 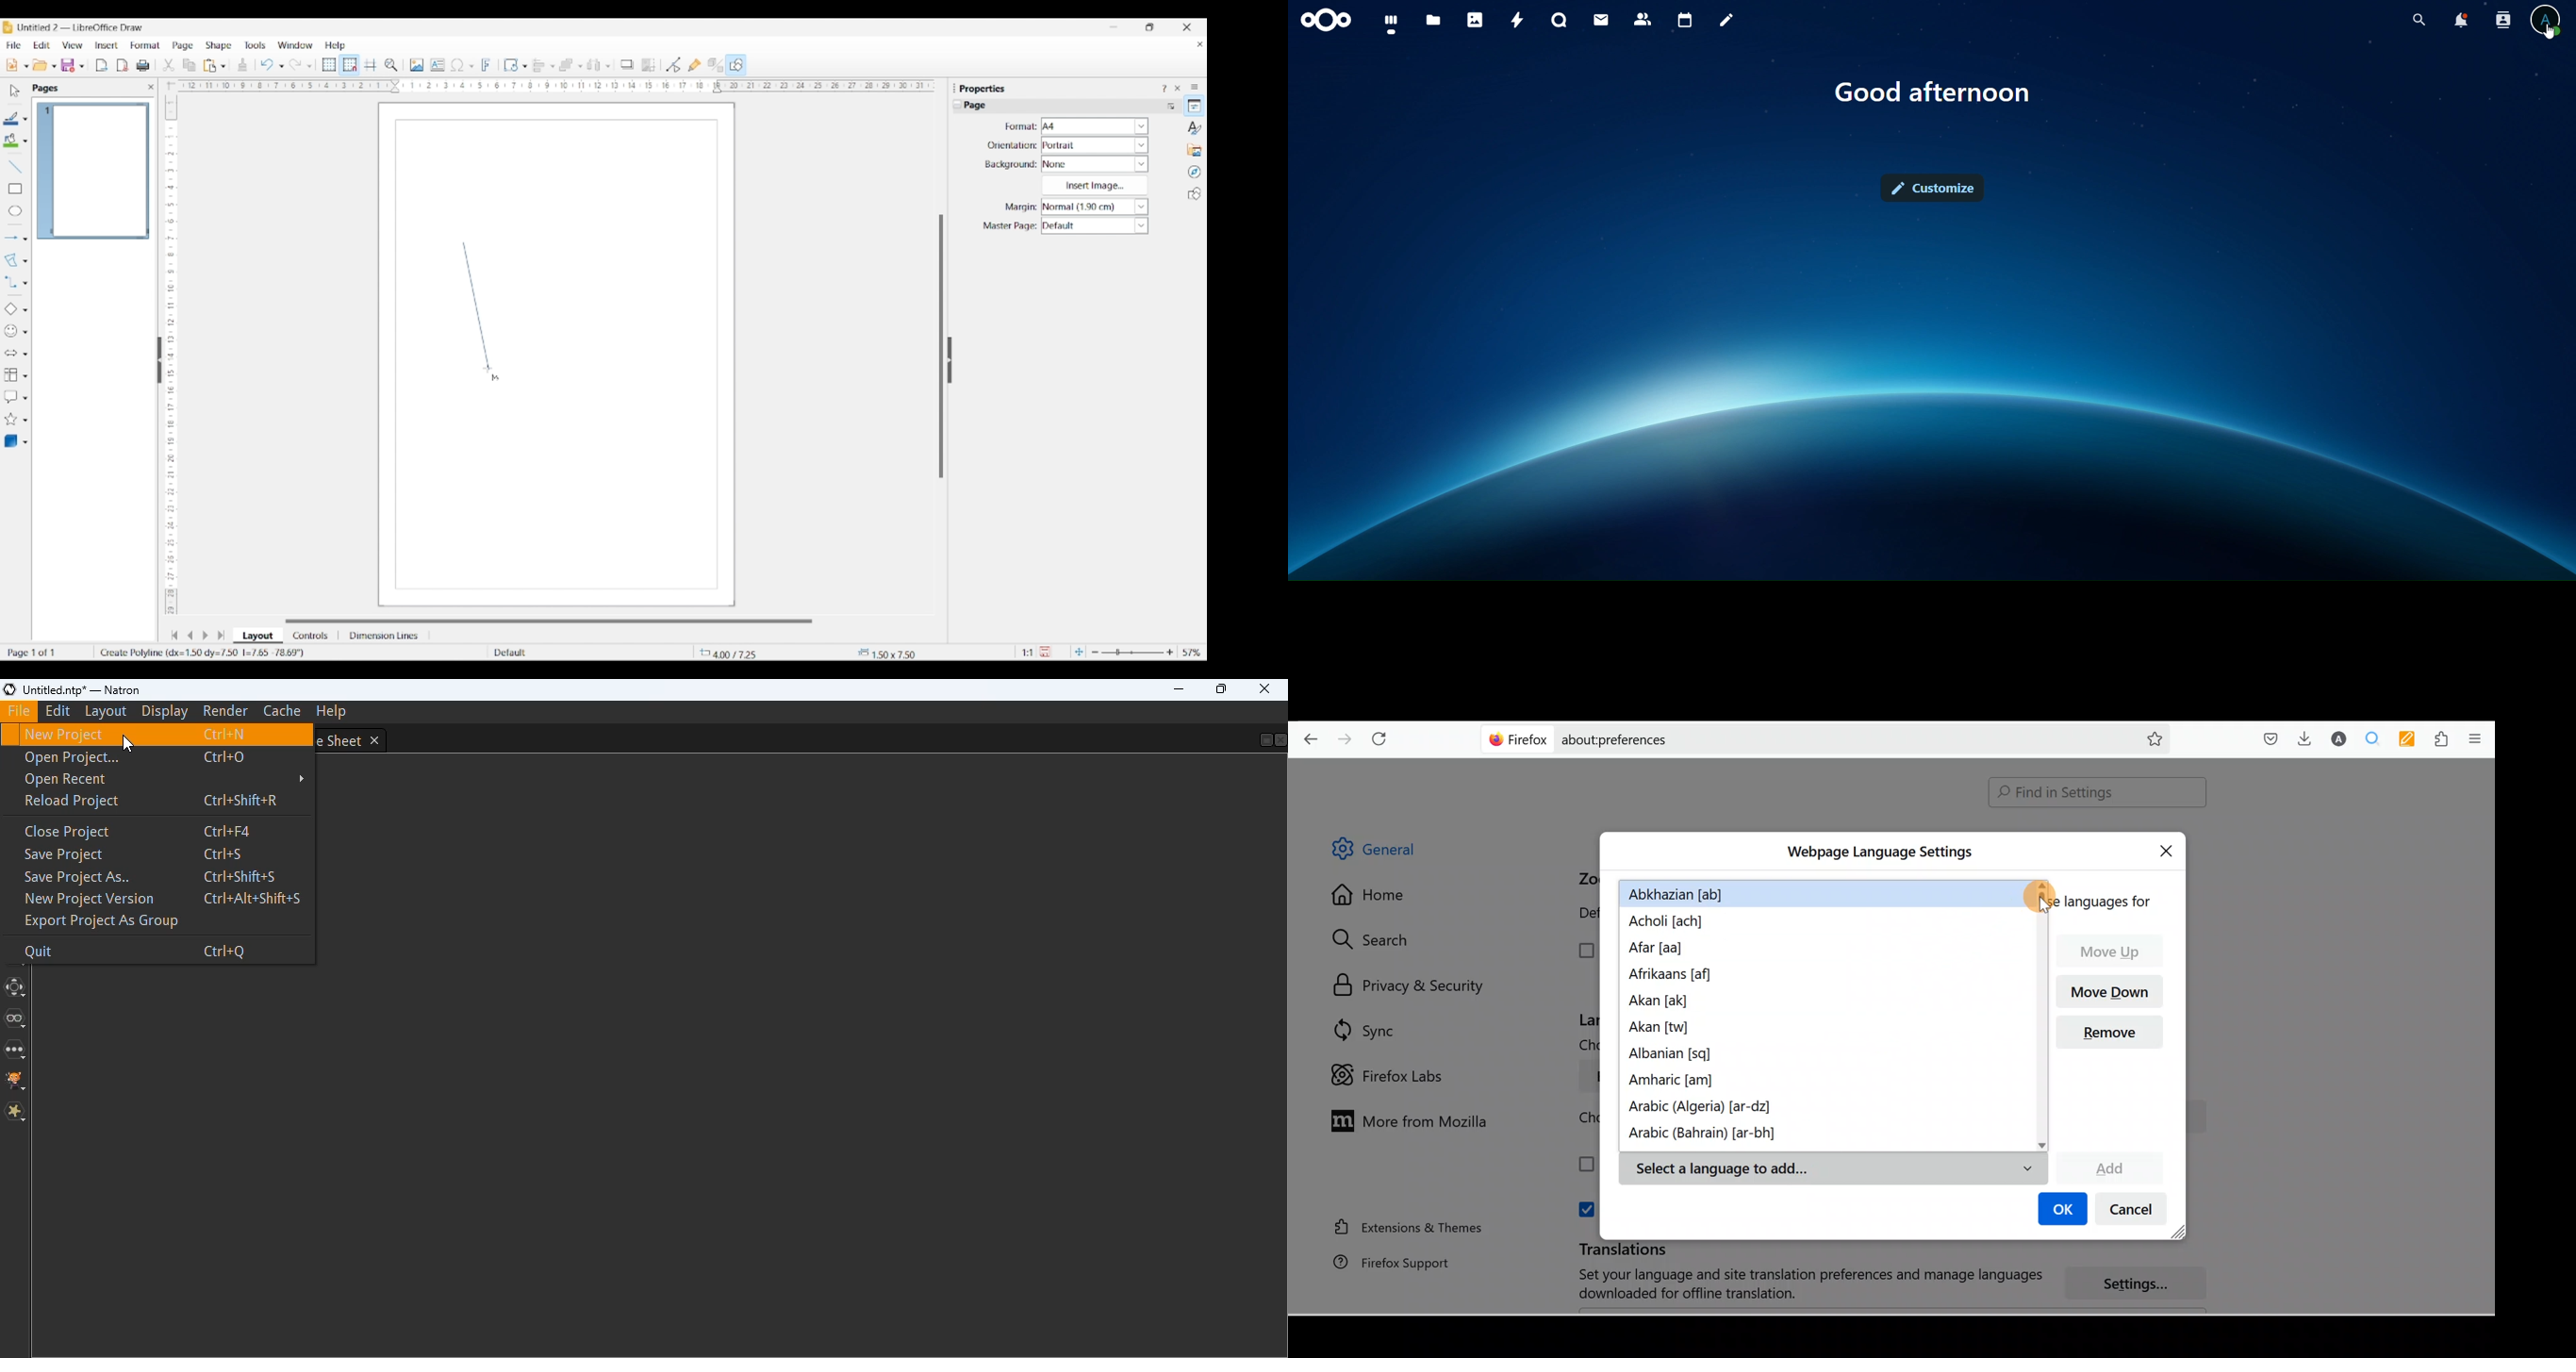 What do you see at coordinates (2336, 739) in the screenshot?
I see `Account` at bounding box center [2336, 739].